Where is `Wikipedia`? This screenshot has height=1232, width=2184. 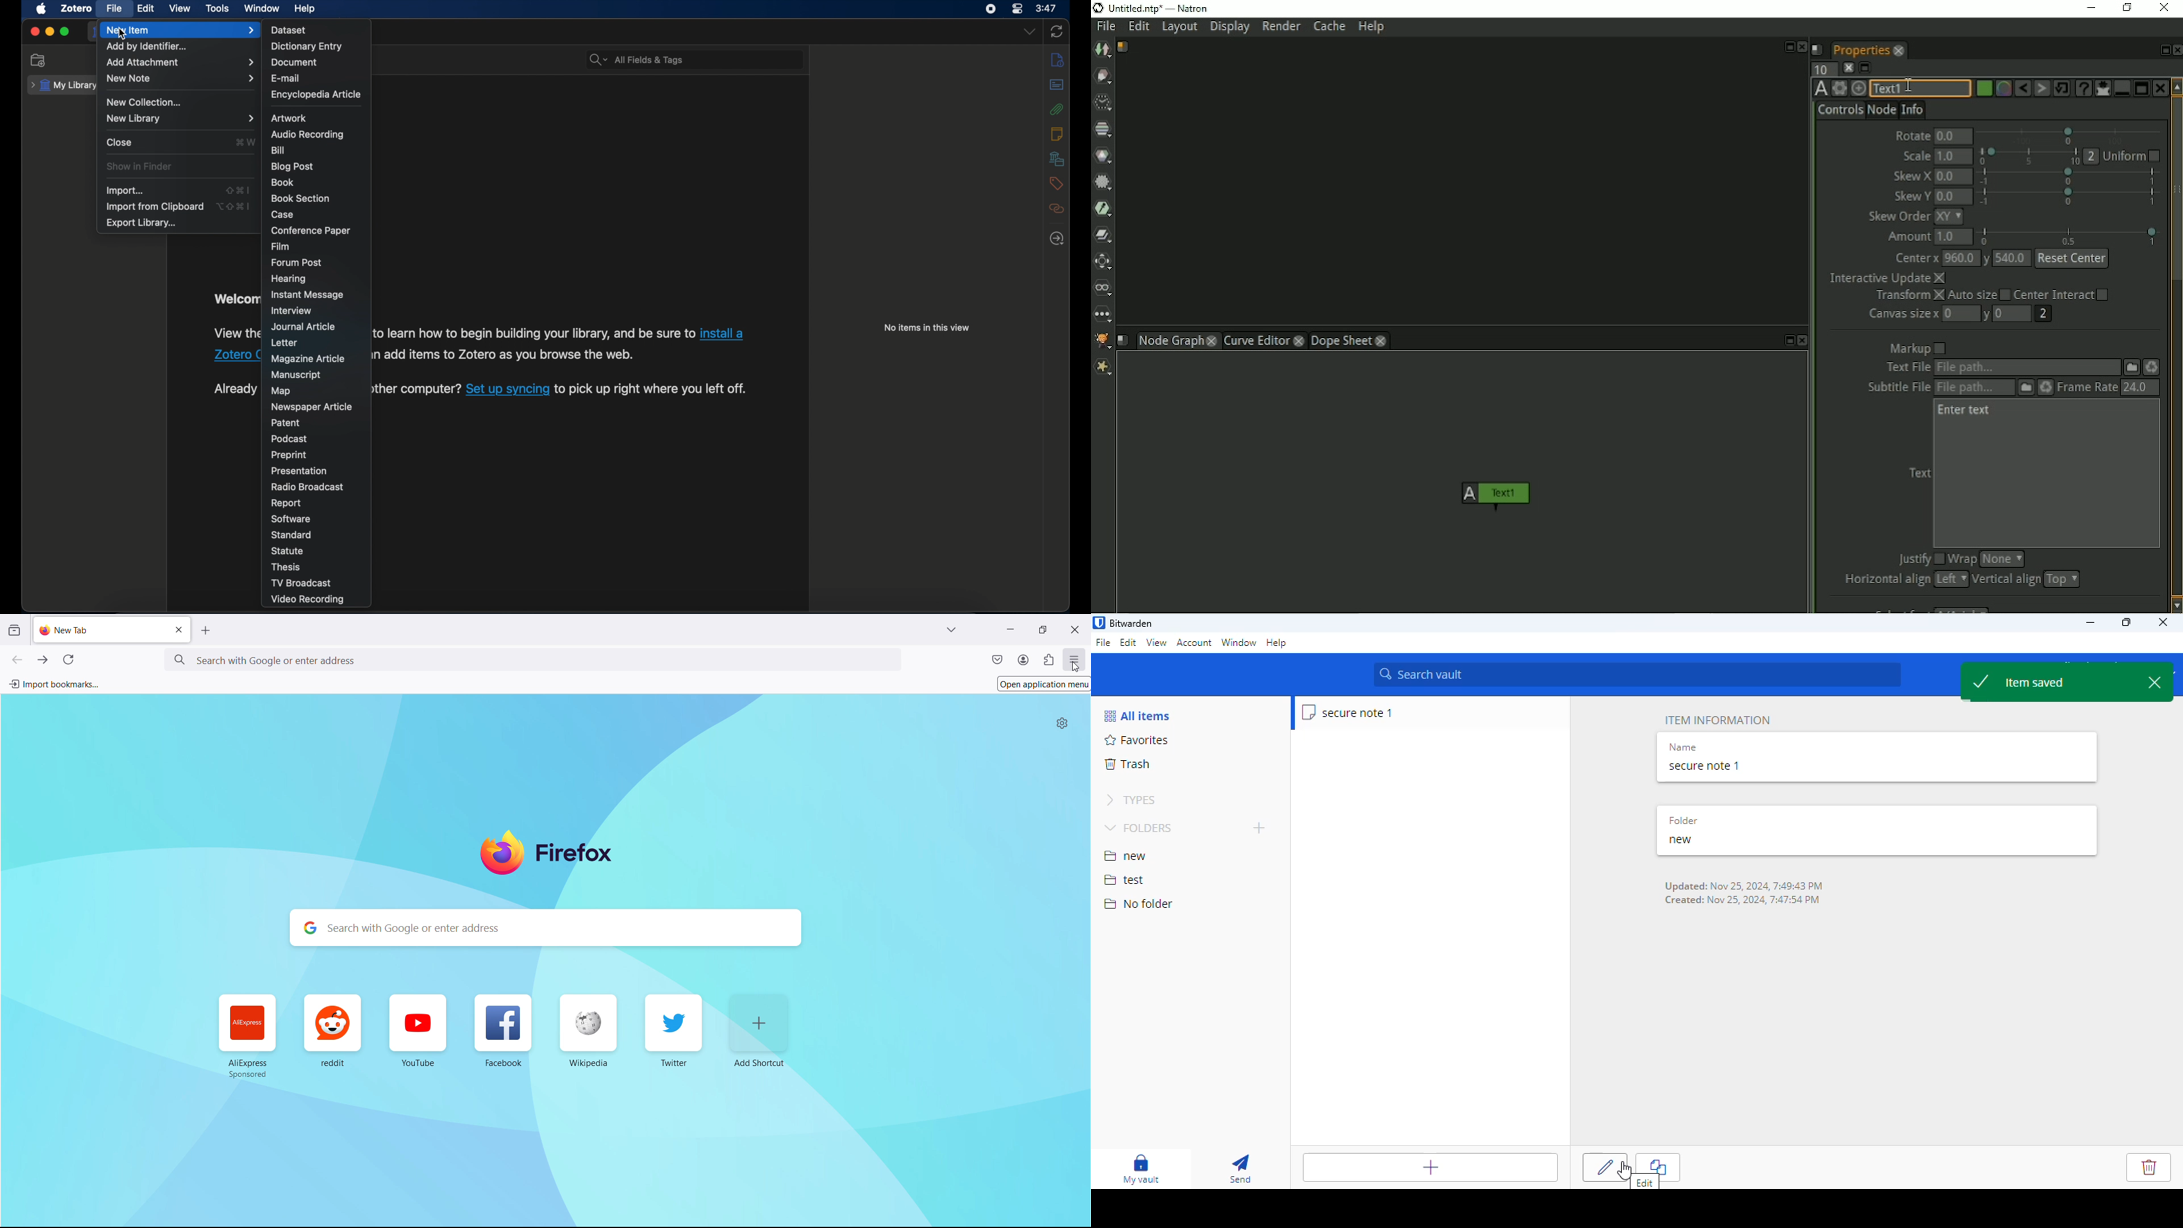 Wikipedia is located at coordinates (586, 1032).